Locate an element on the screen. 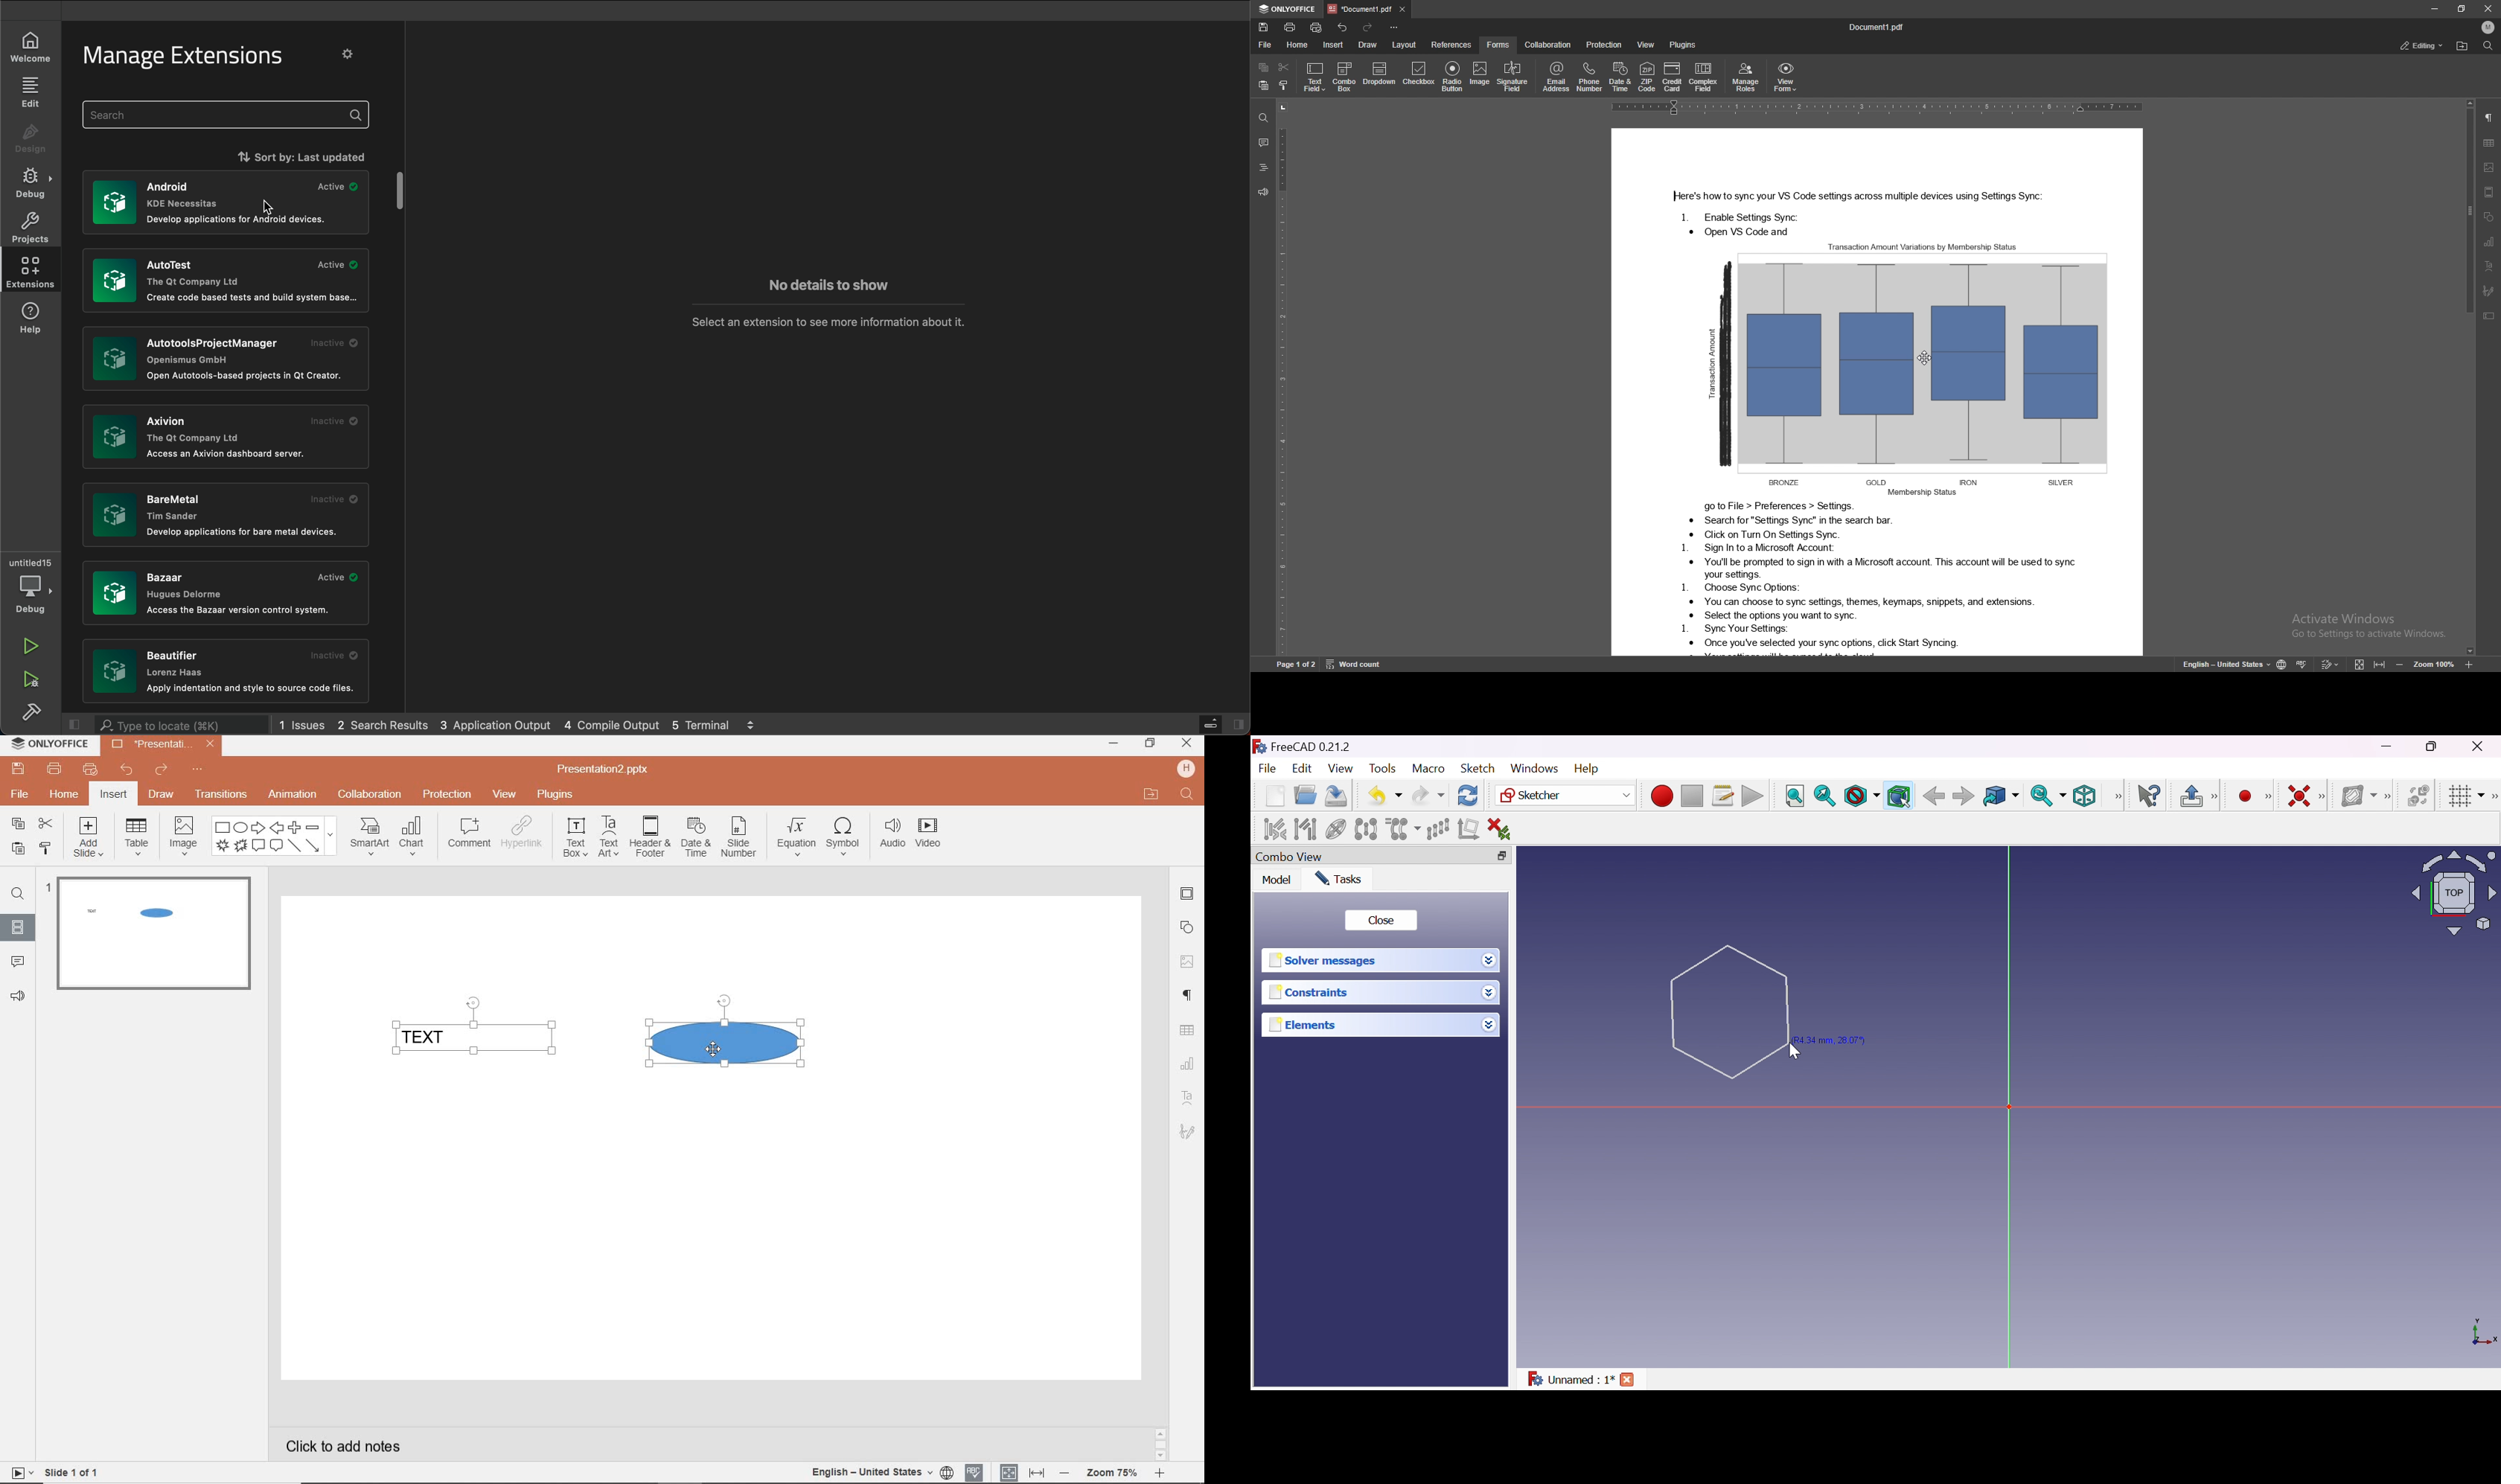  save is located at coordinates (1264, 26).